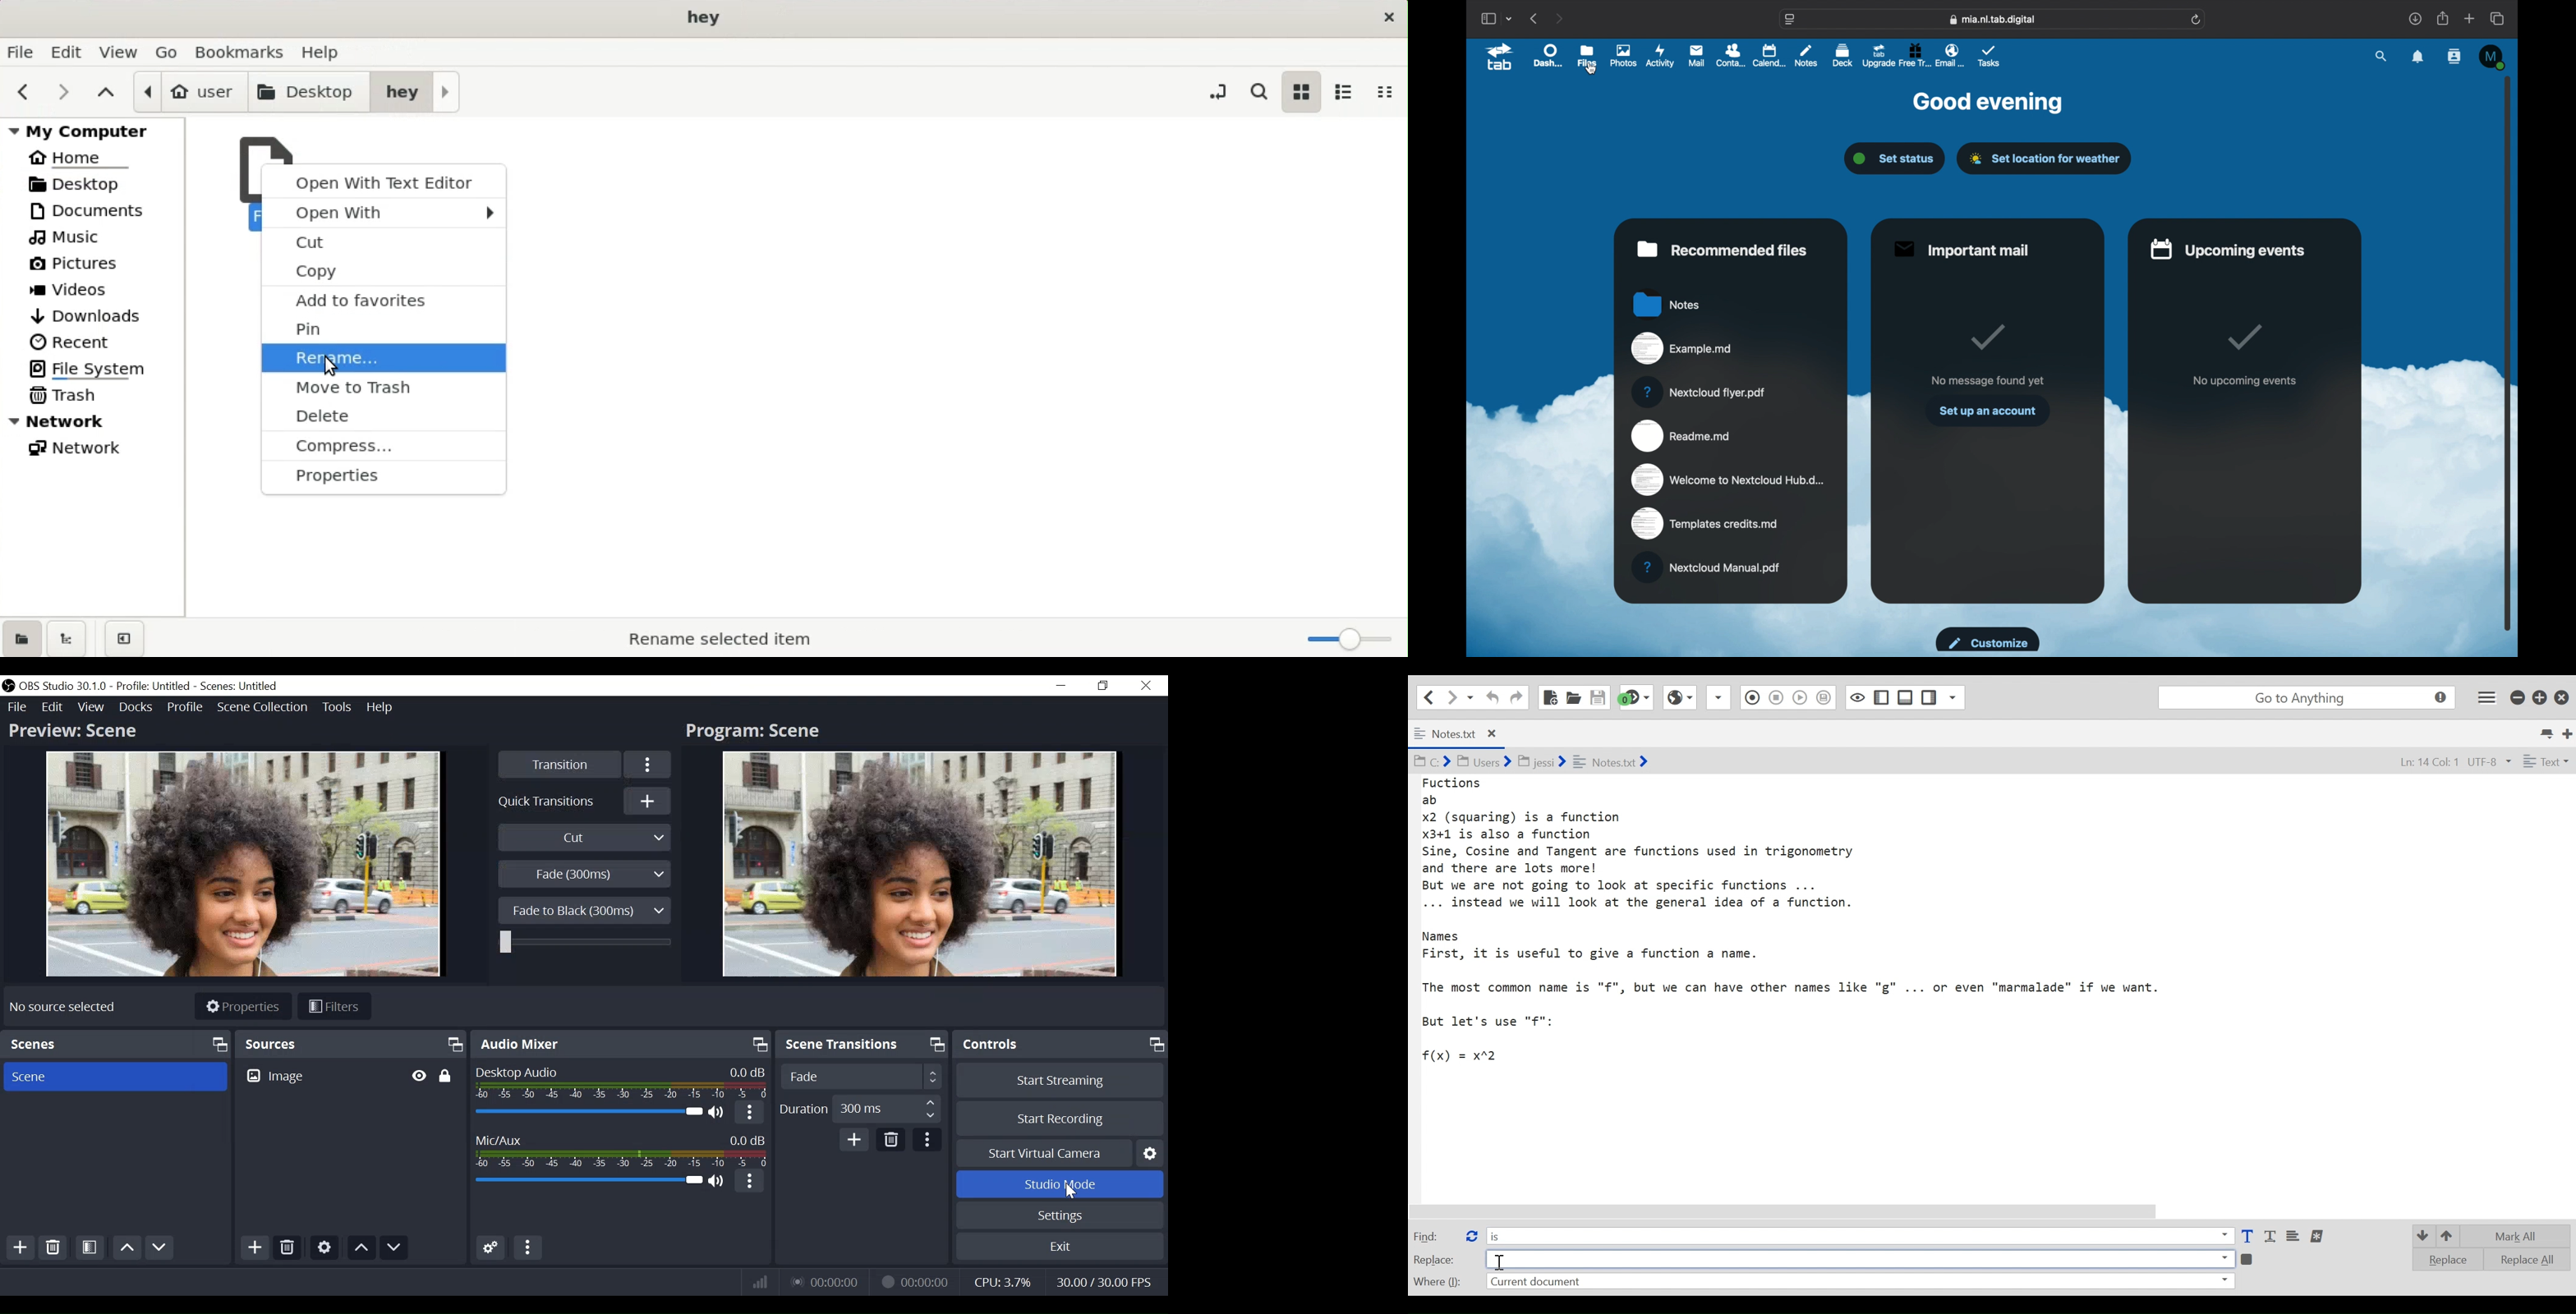 The width and height of the screenshot is (2576, 1316). I want to click on move source down, so click(395, 1248).